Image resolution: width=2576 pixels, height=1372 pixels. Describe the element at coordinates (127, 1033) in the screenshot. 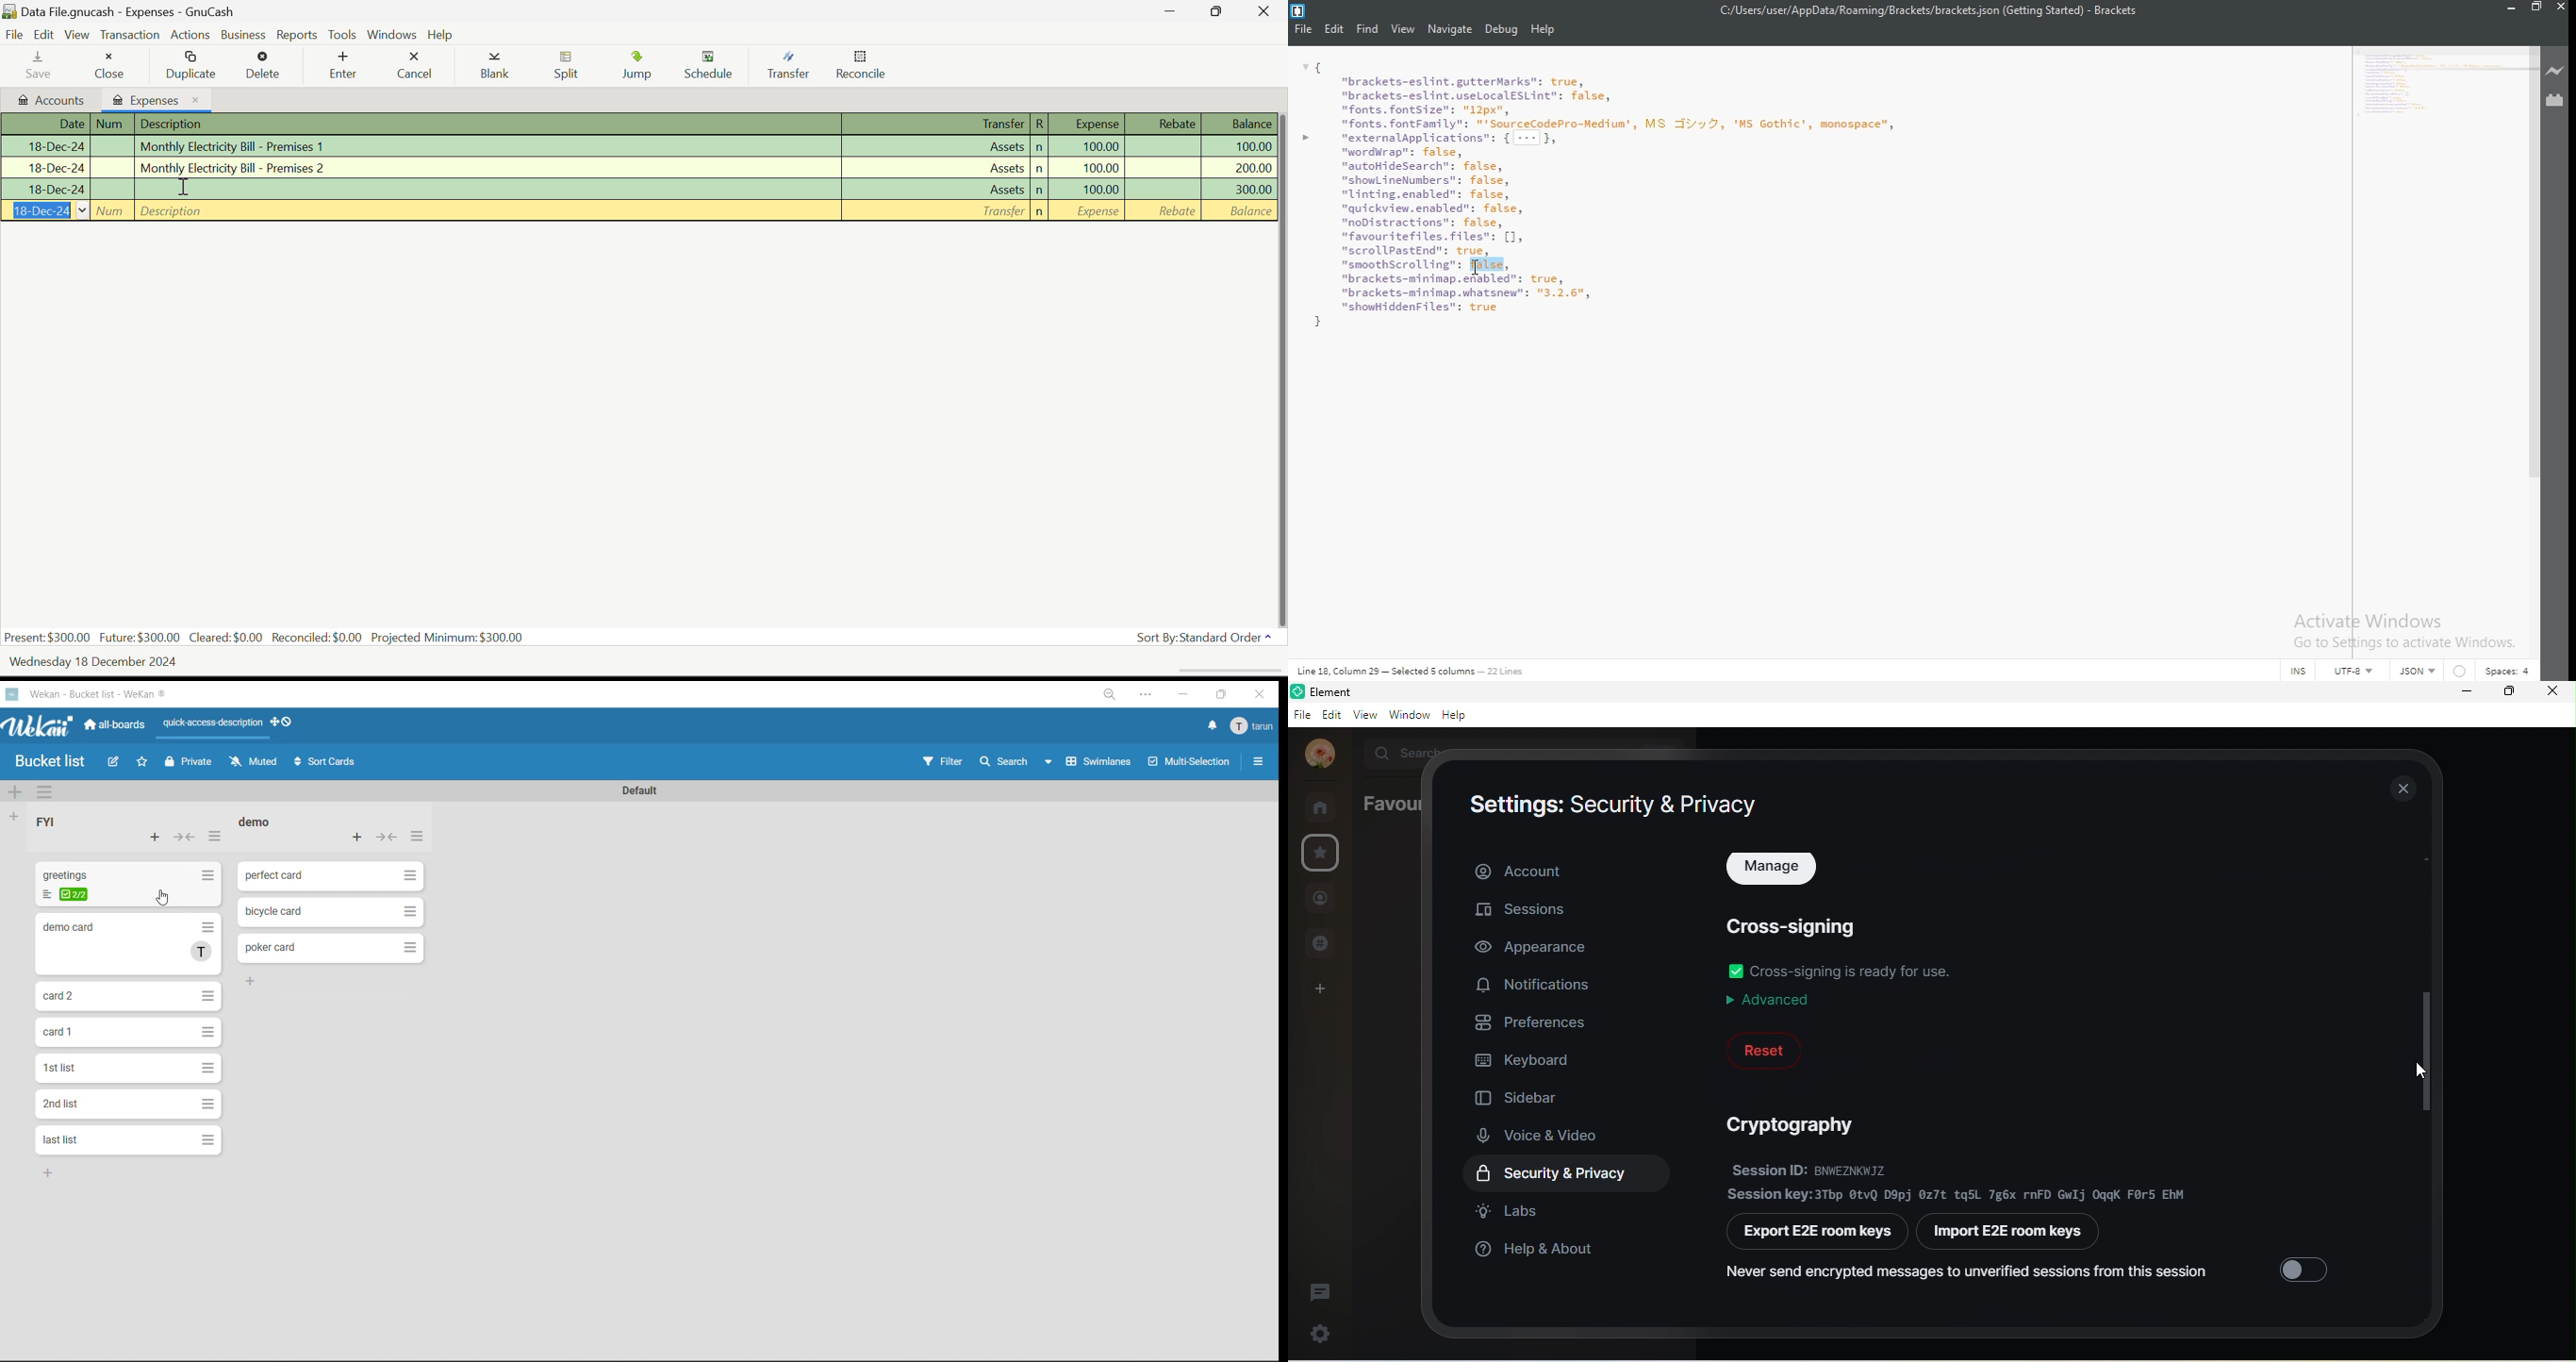

I see `cards` at that location.